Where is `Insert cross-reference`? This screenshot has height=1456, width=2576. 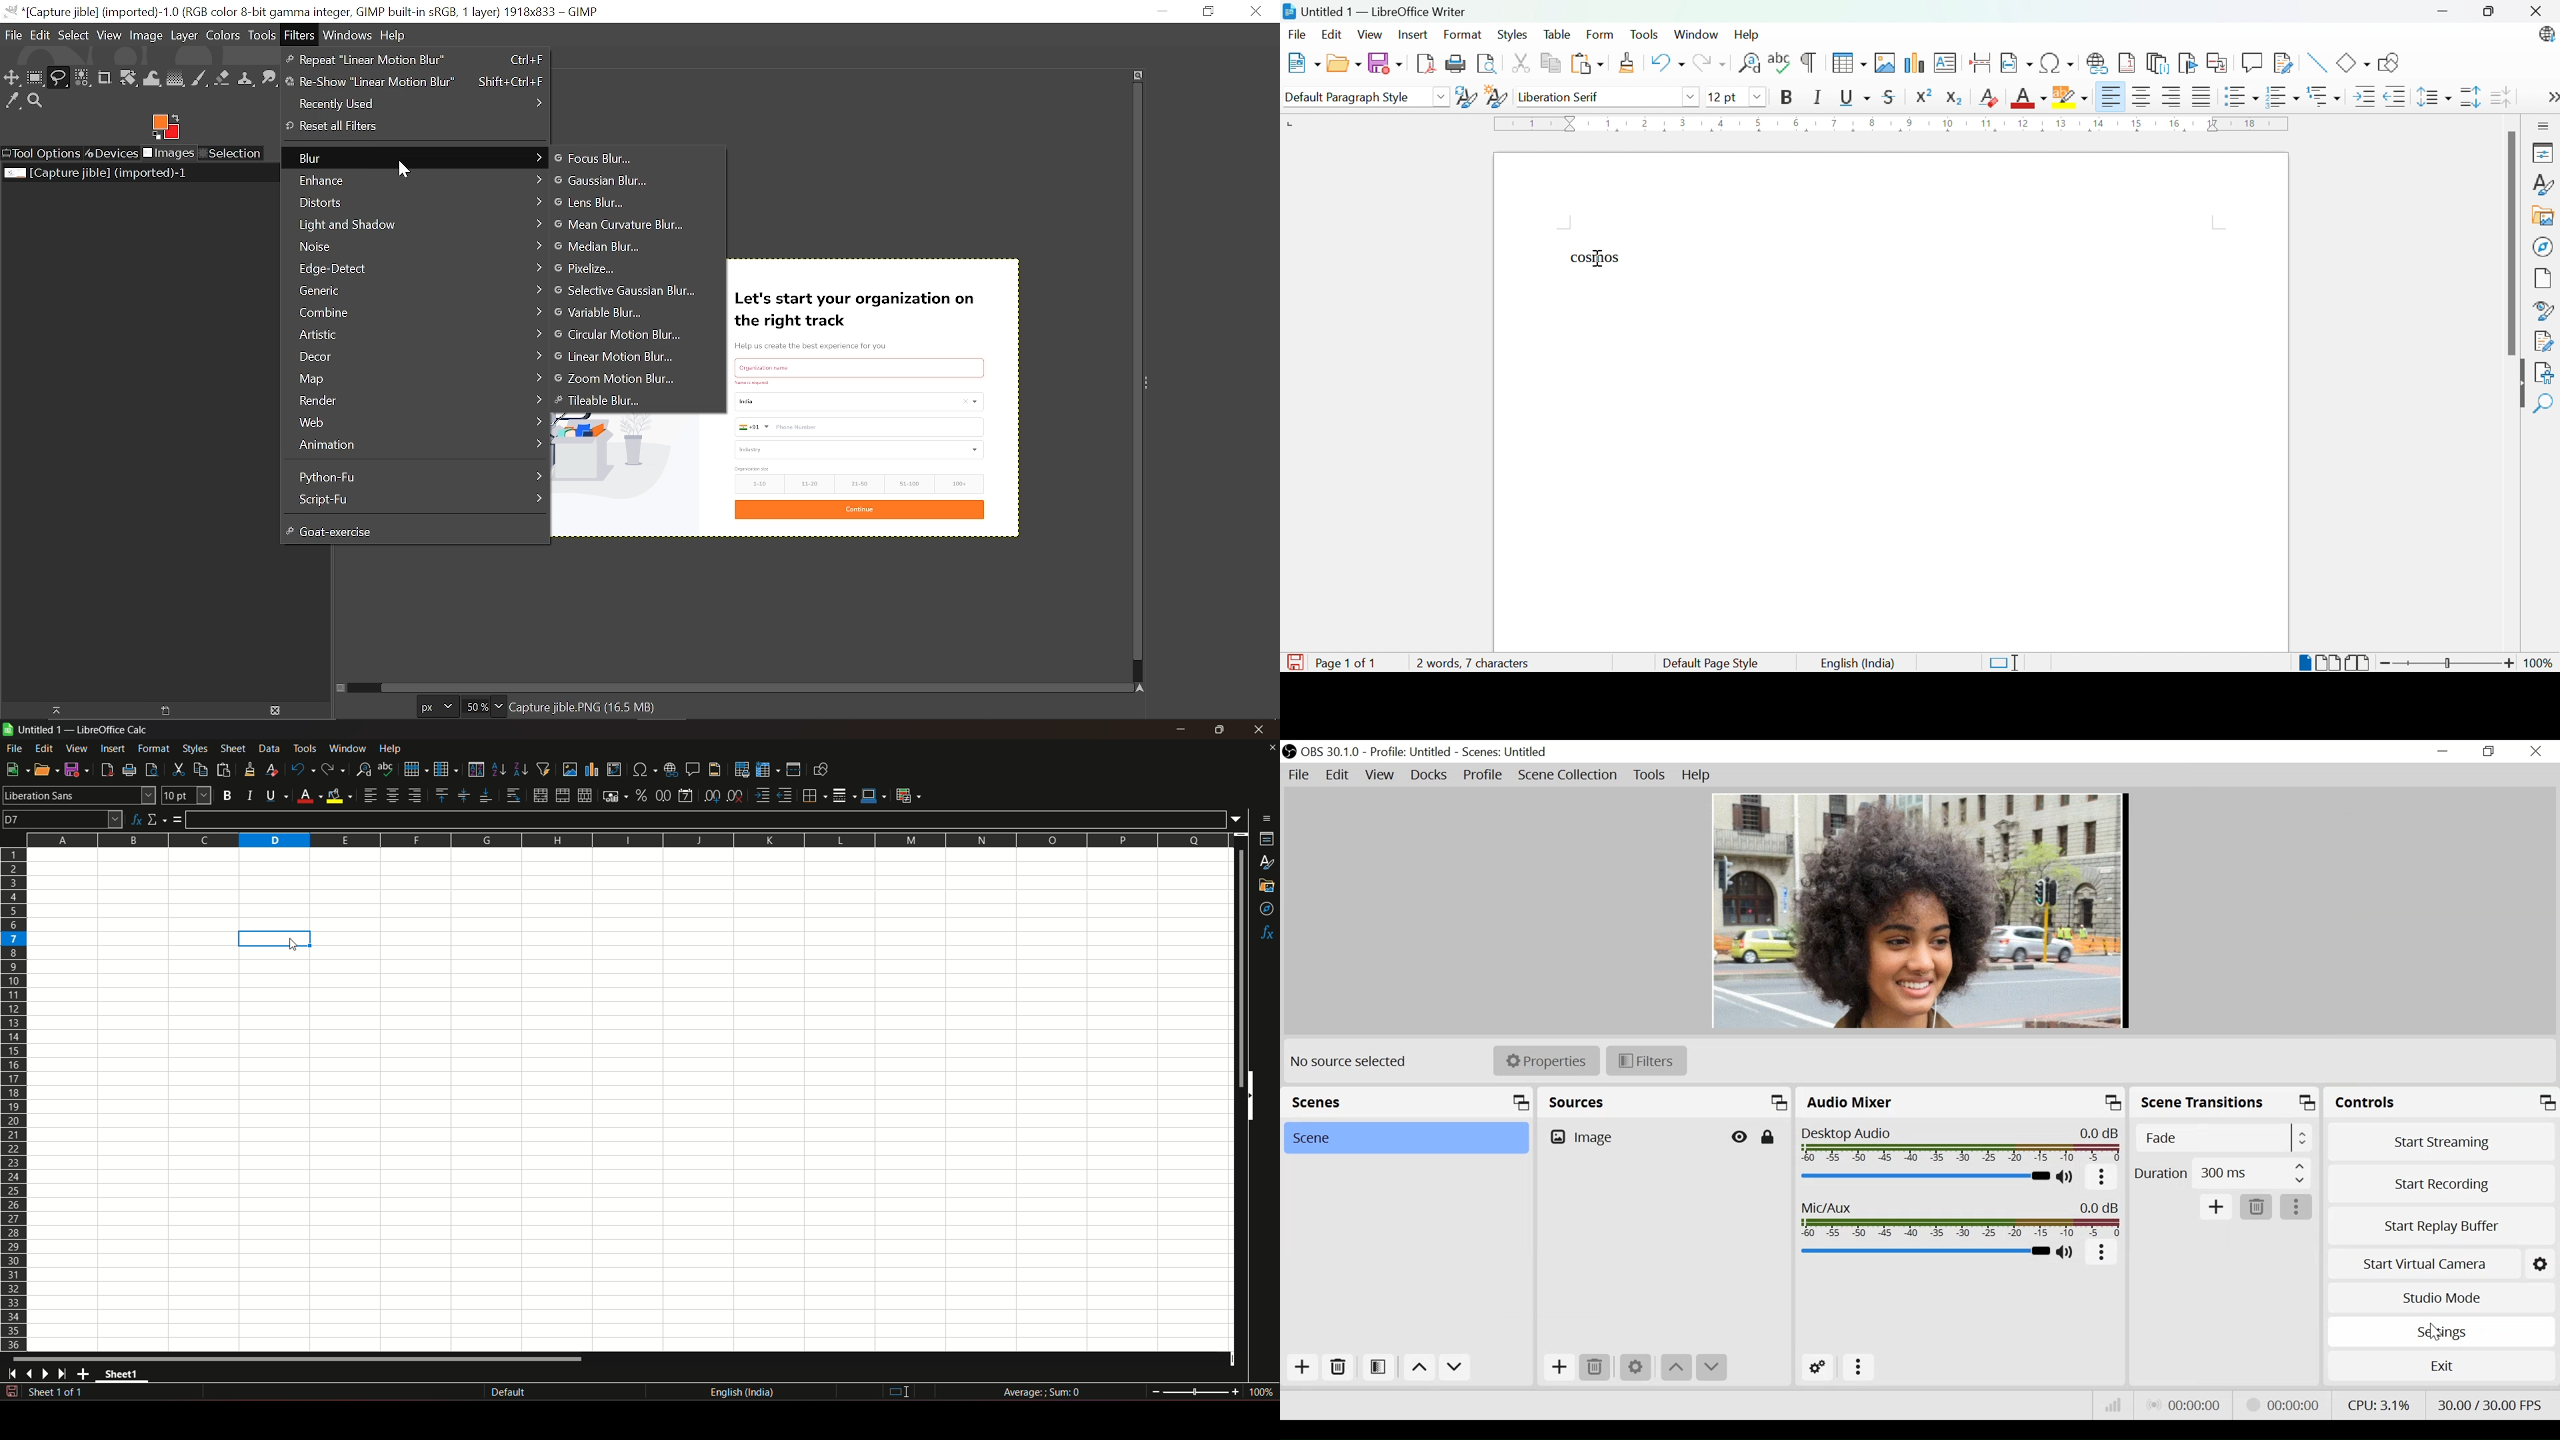
Insert cross-reference is located at coordinates (2217, 63).